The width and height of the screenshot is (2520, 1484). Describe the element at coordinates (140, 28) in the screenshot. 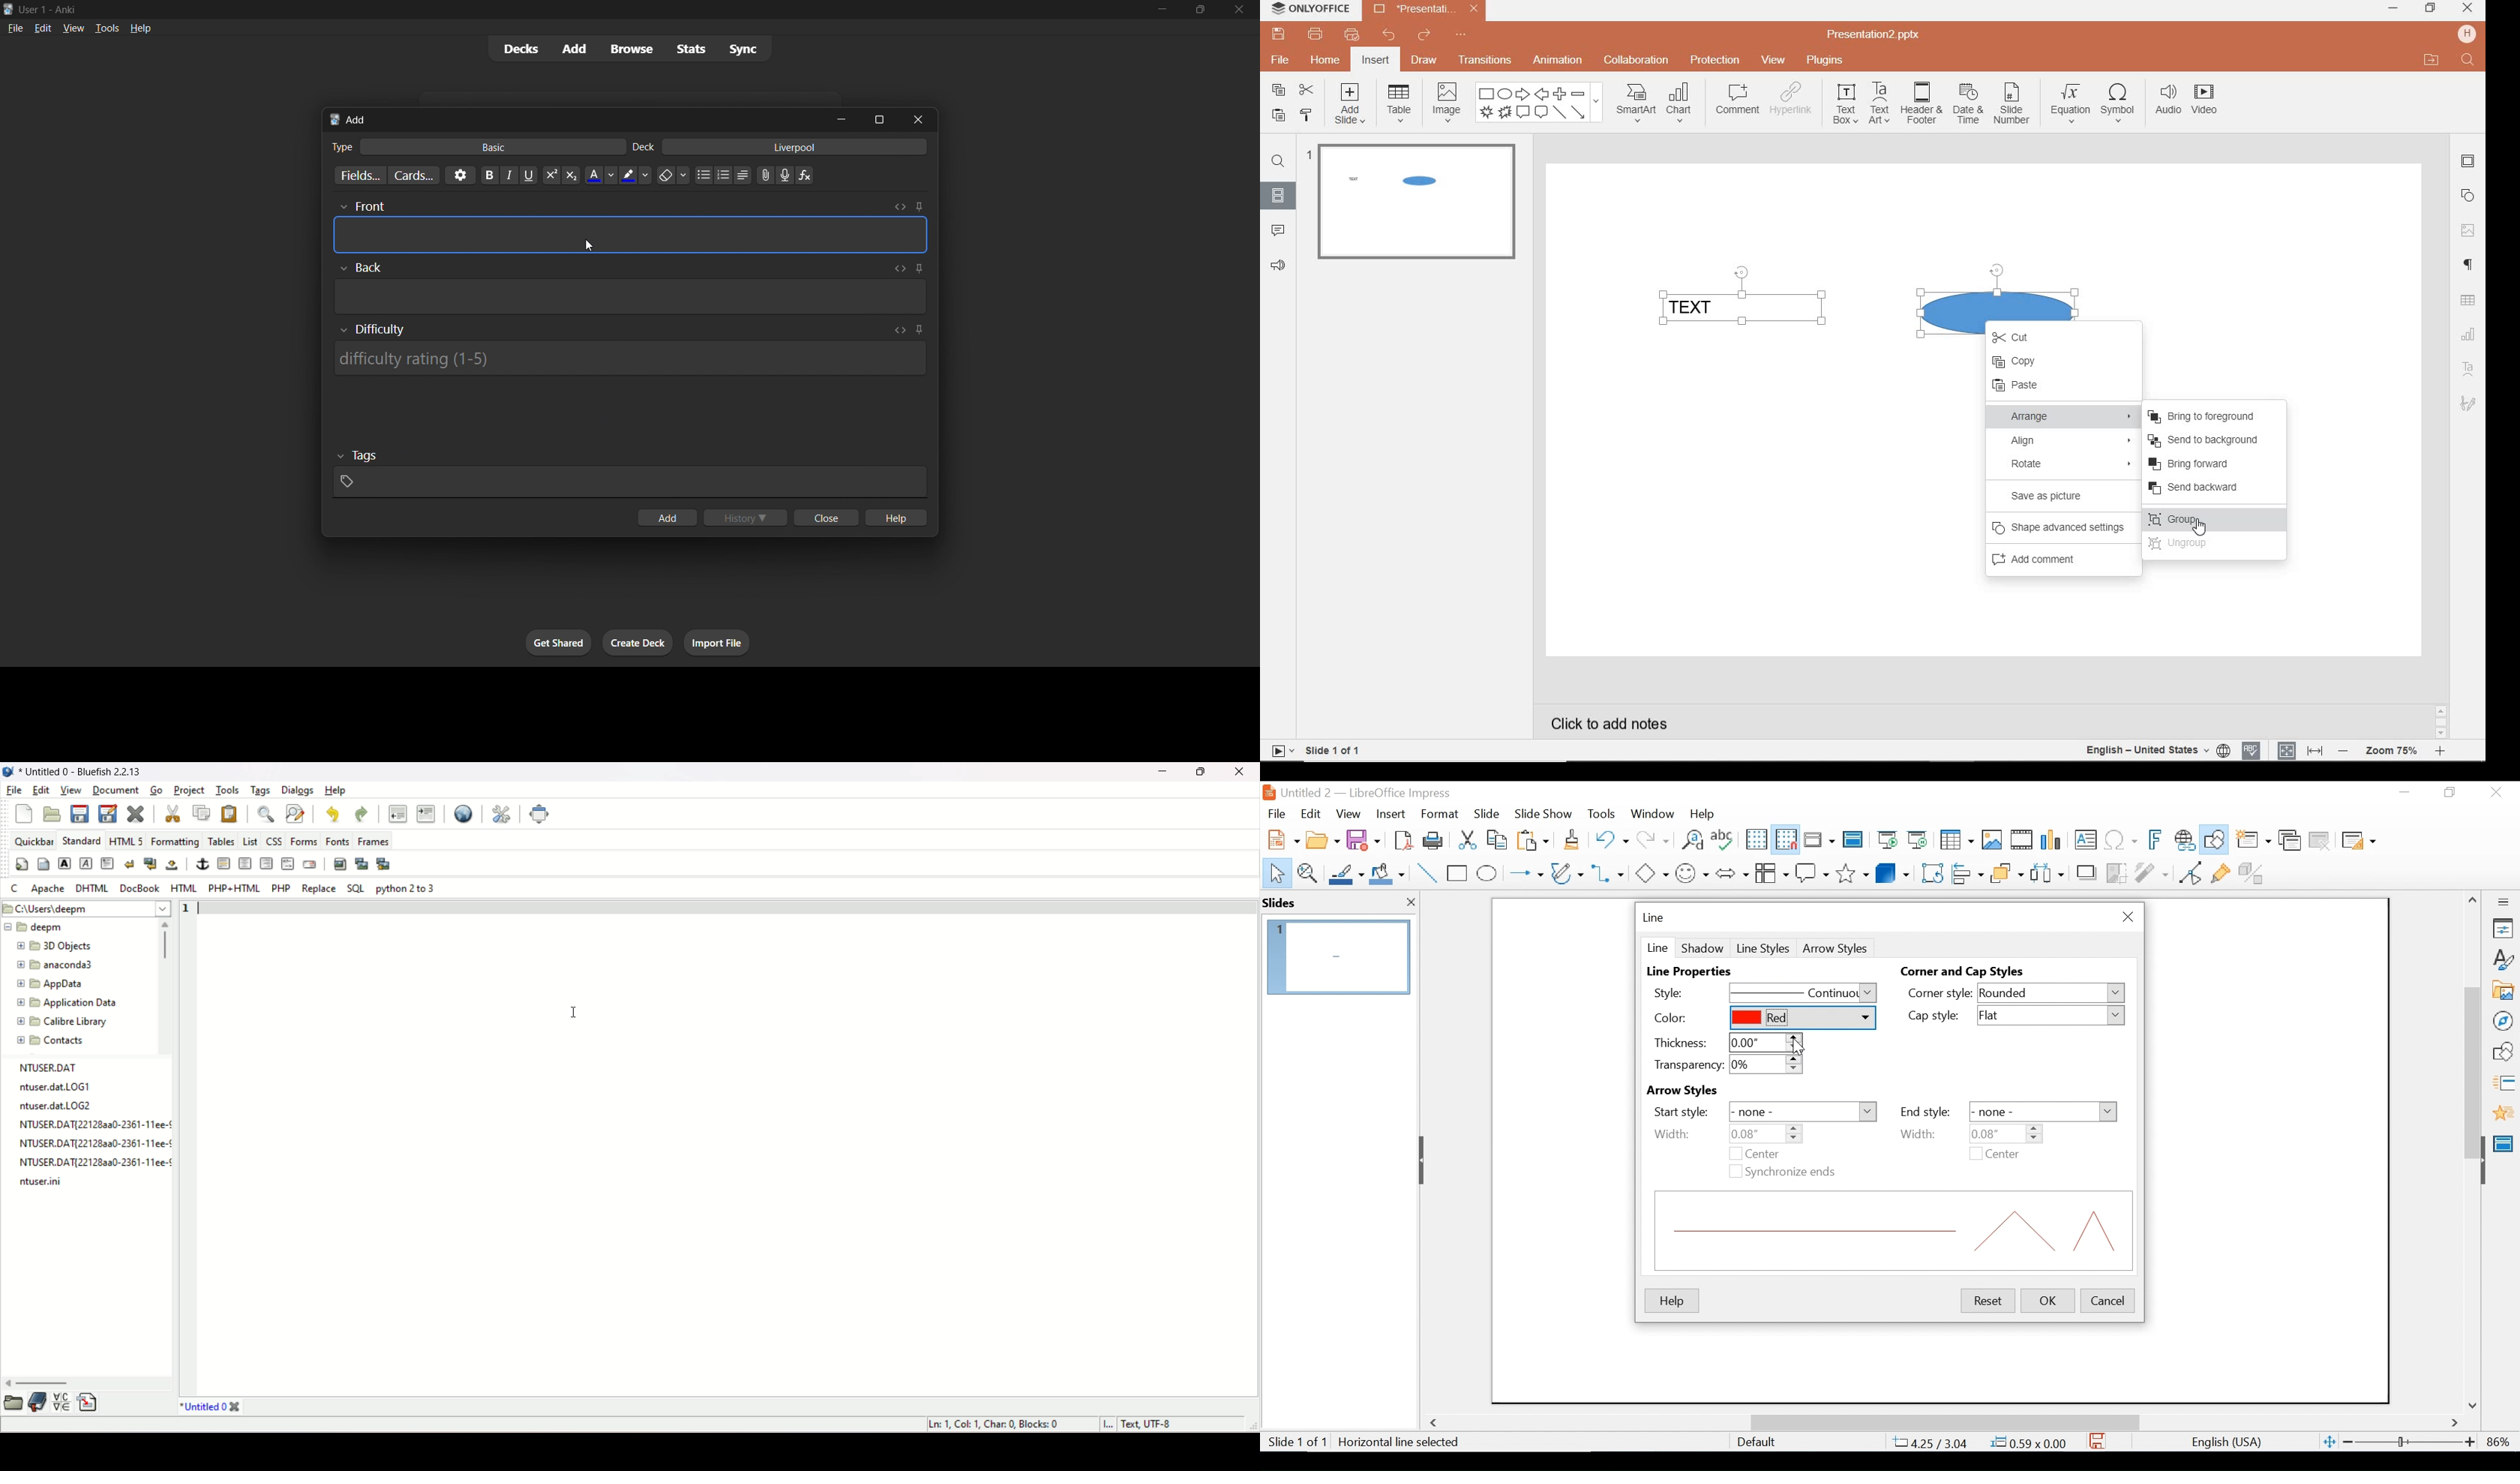

I see `help` at that location.